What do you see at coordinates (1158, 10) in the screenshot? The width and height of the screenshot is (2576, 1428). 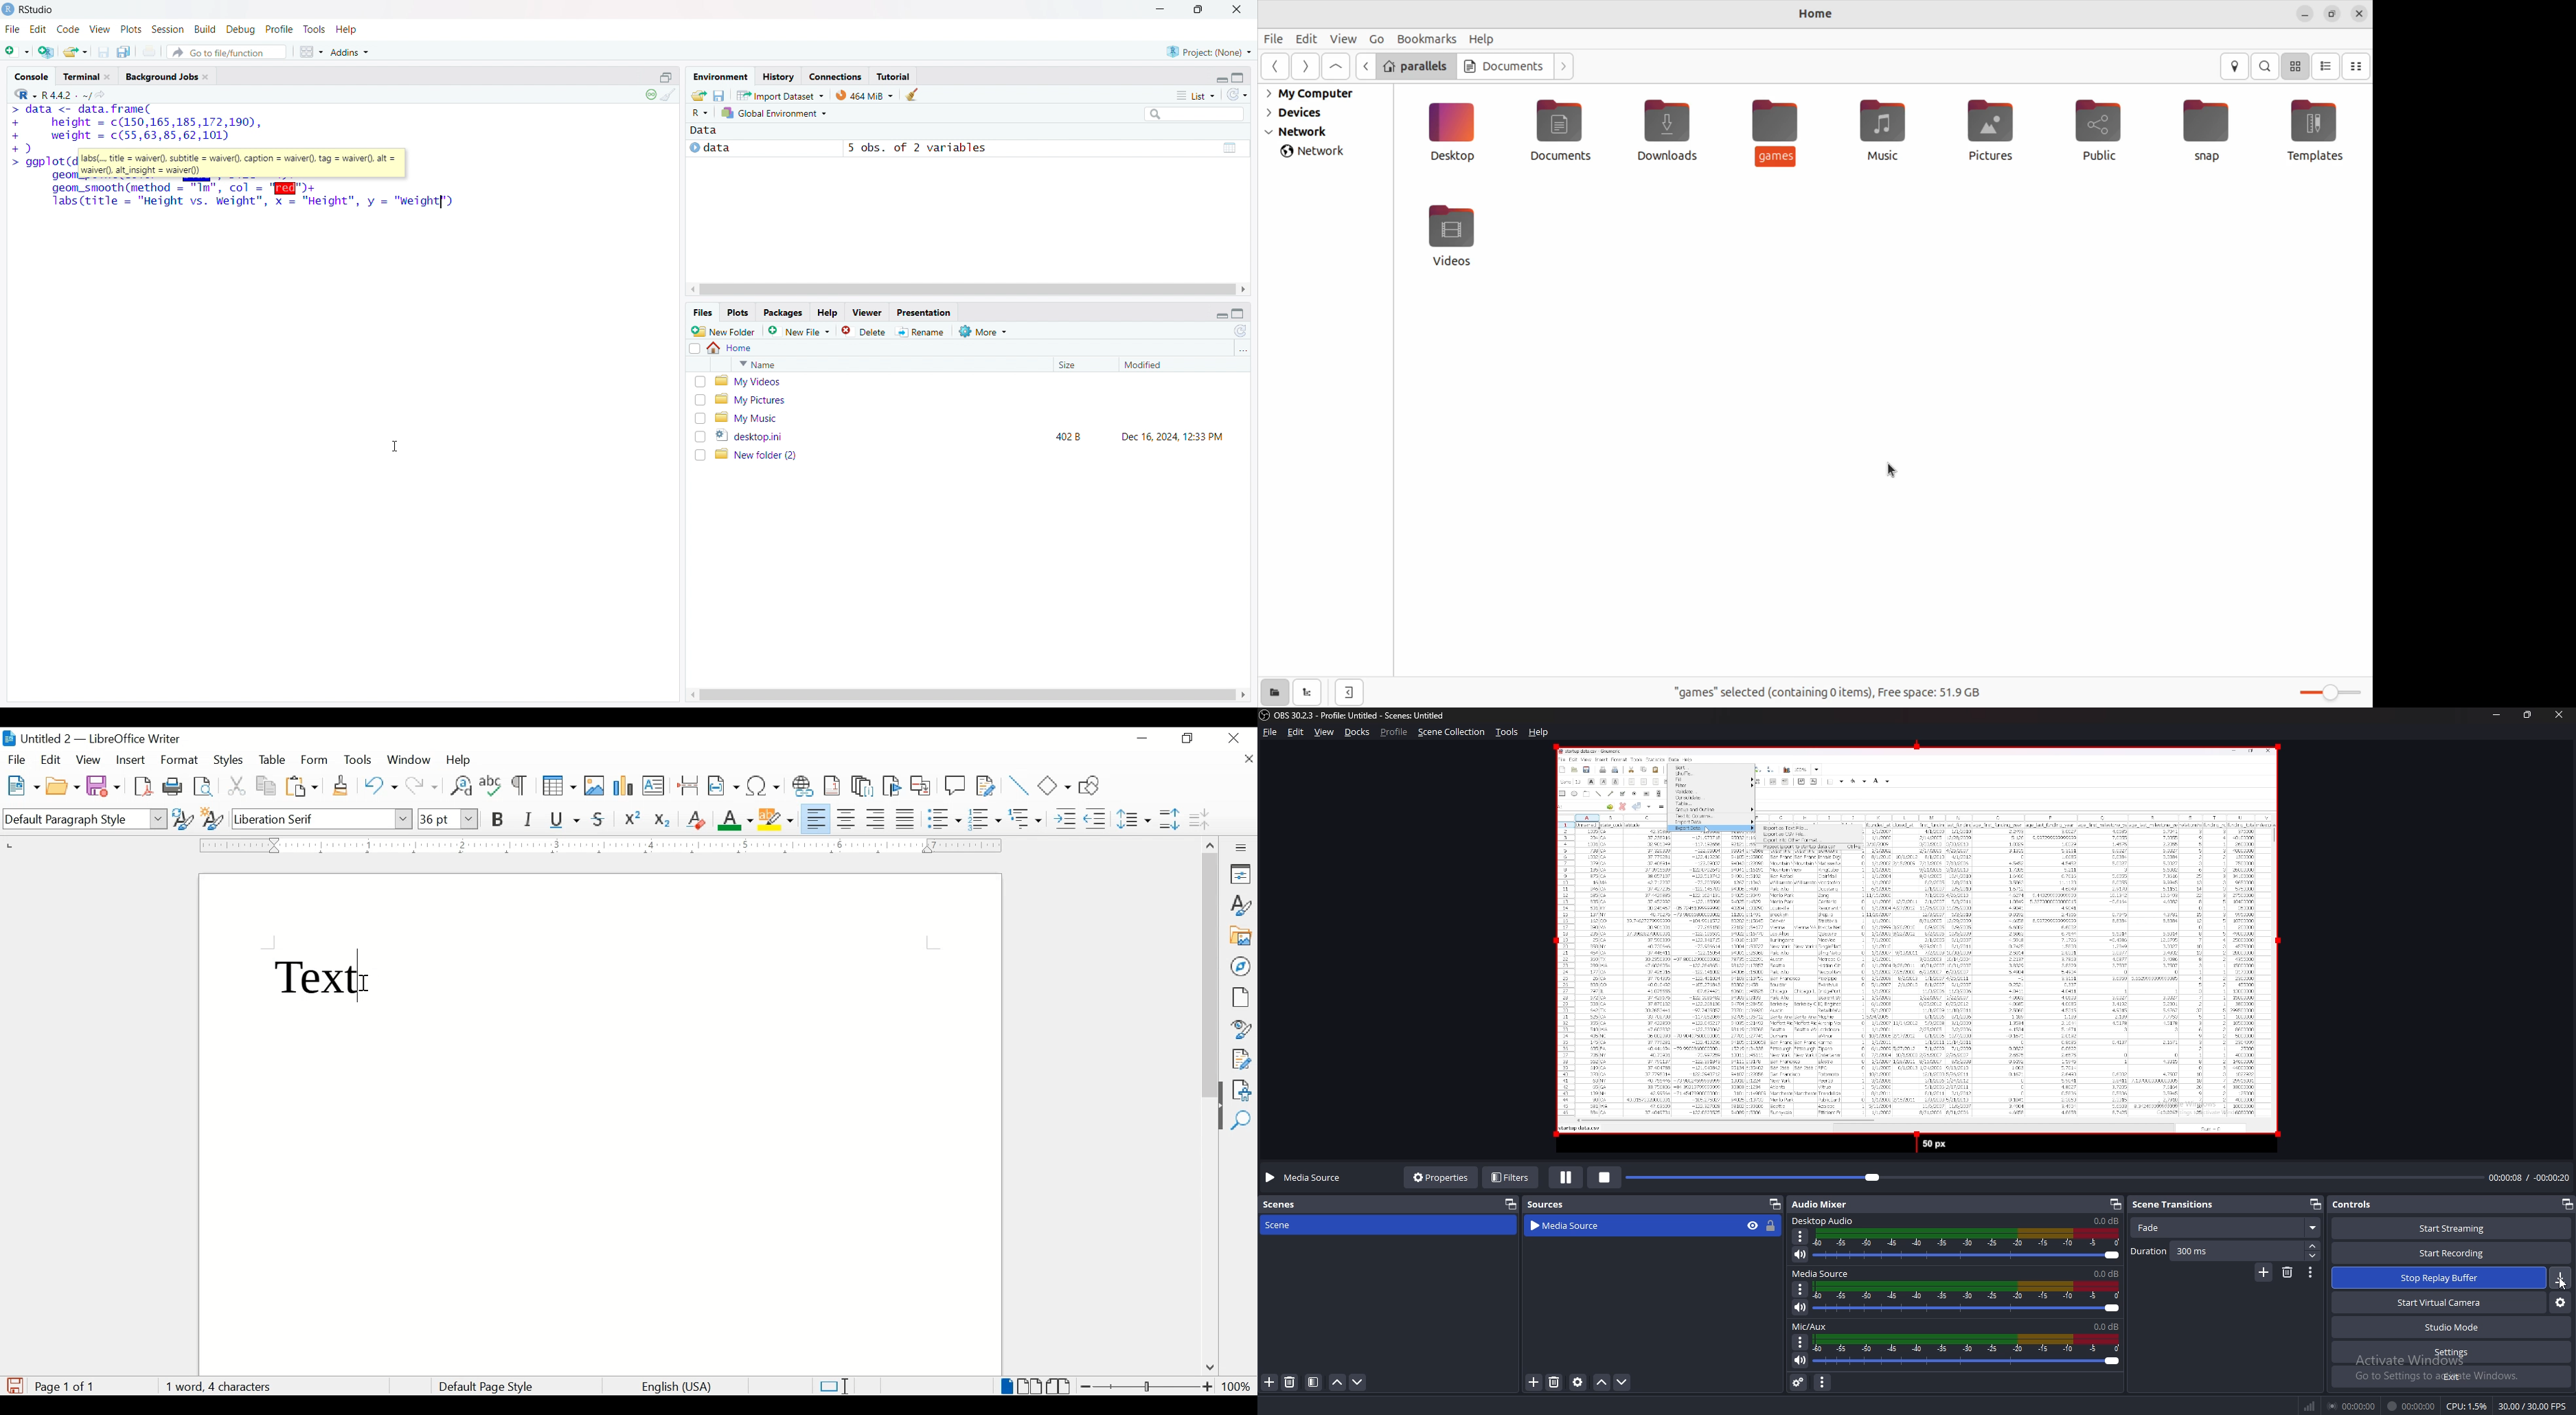 I see `minimize` at bounding box center [1158, 10].